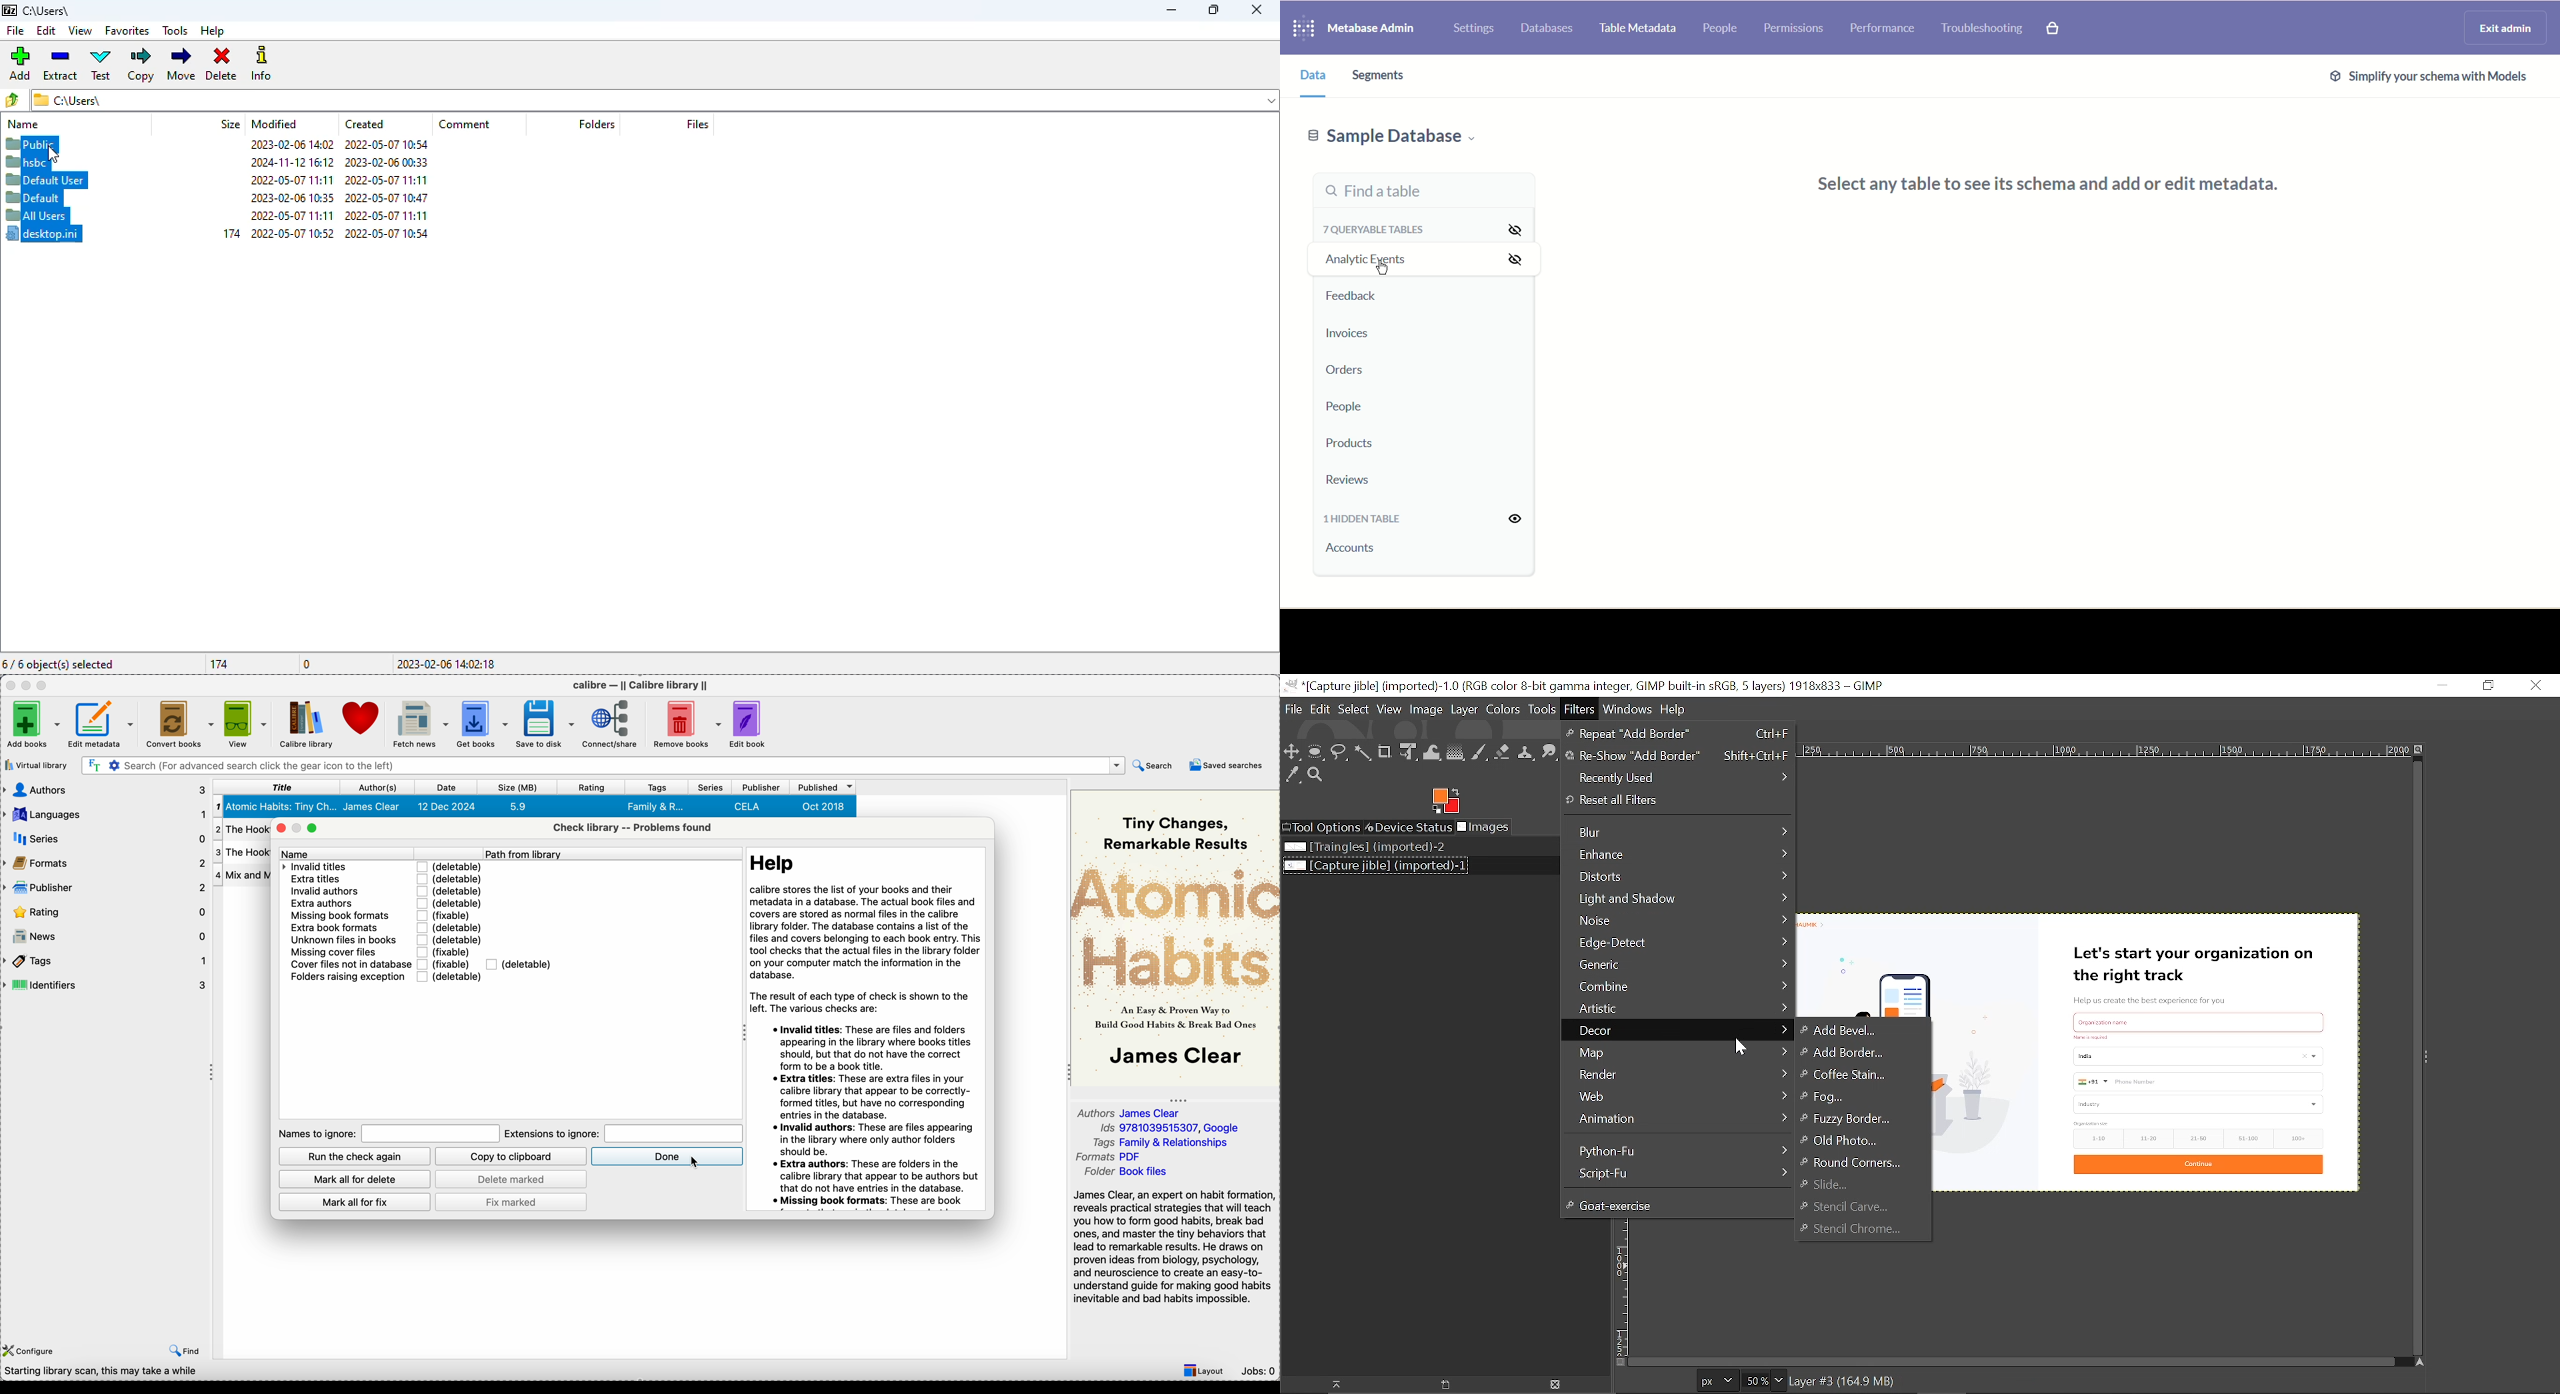 This screenshot has width=2576, height=1400. Describe the element at coordinates (1129, 1113) in the screenshot. I see `authors` at that location.